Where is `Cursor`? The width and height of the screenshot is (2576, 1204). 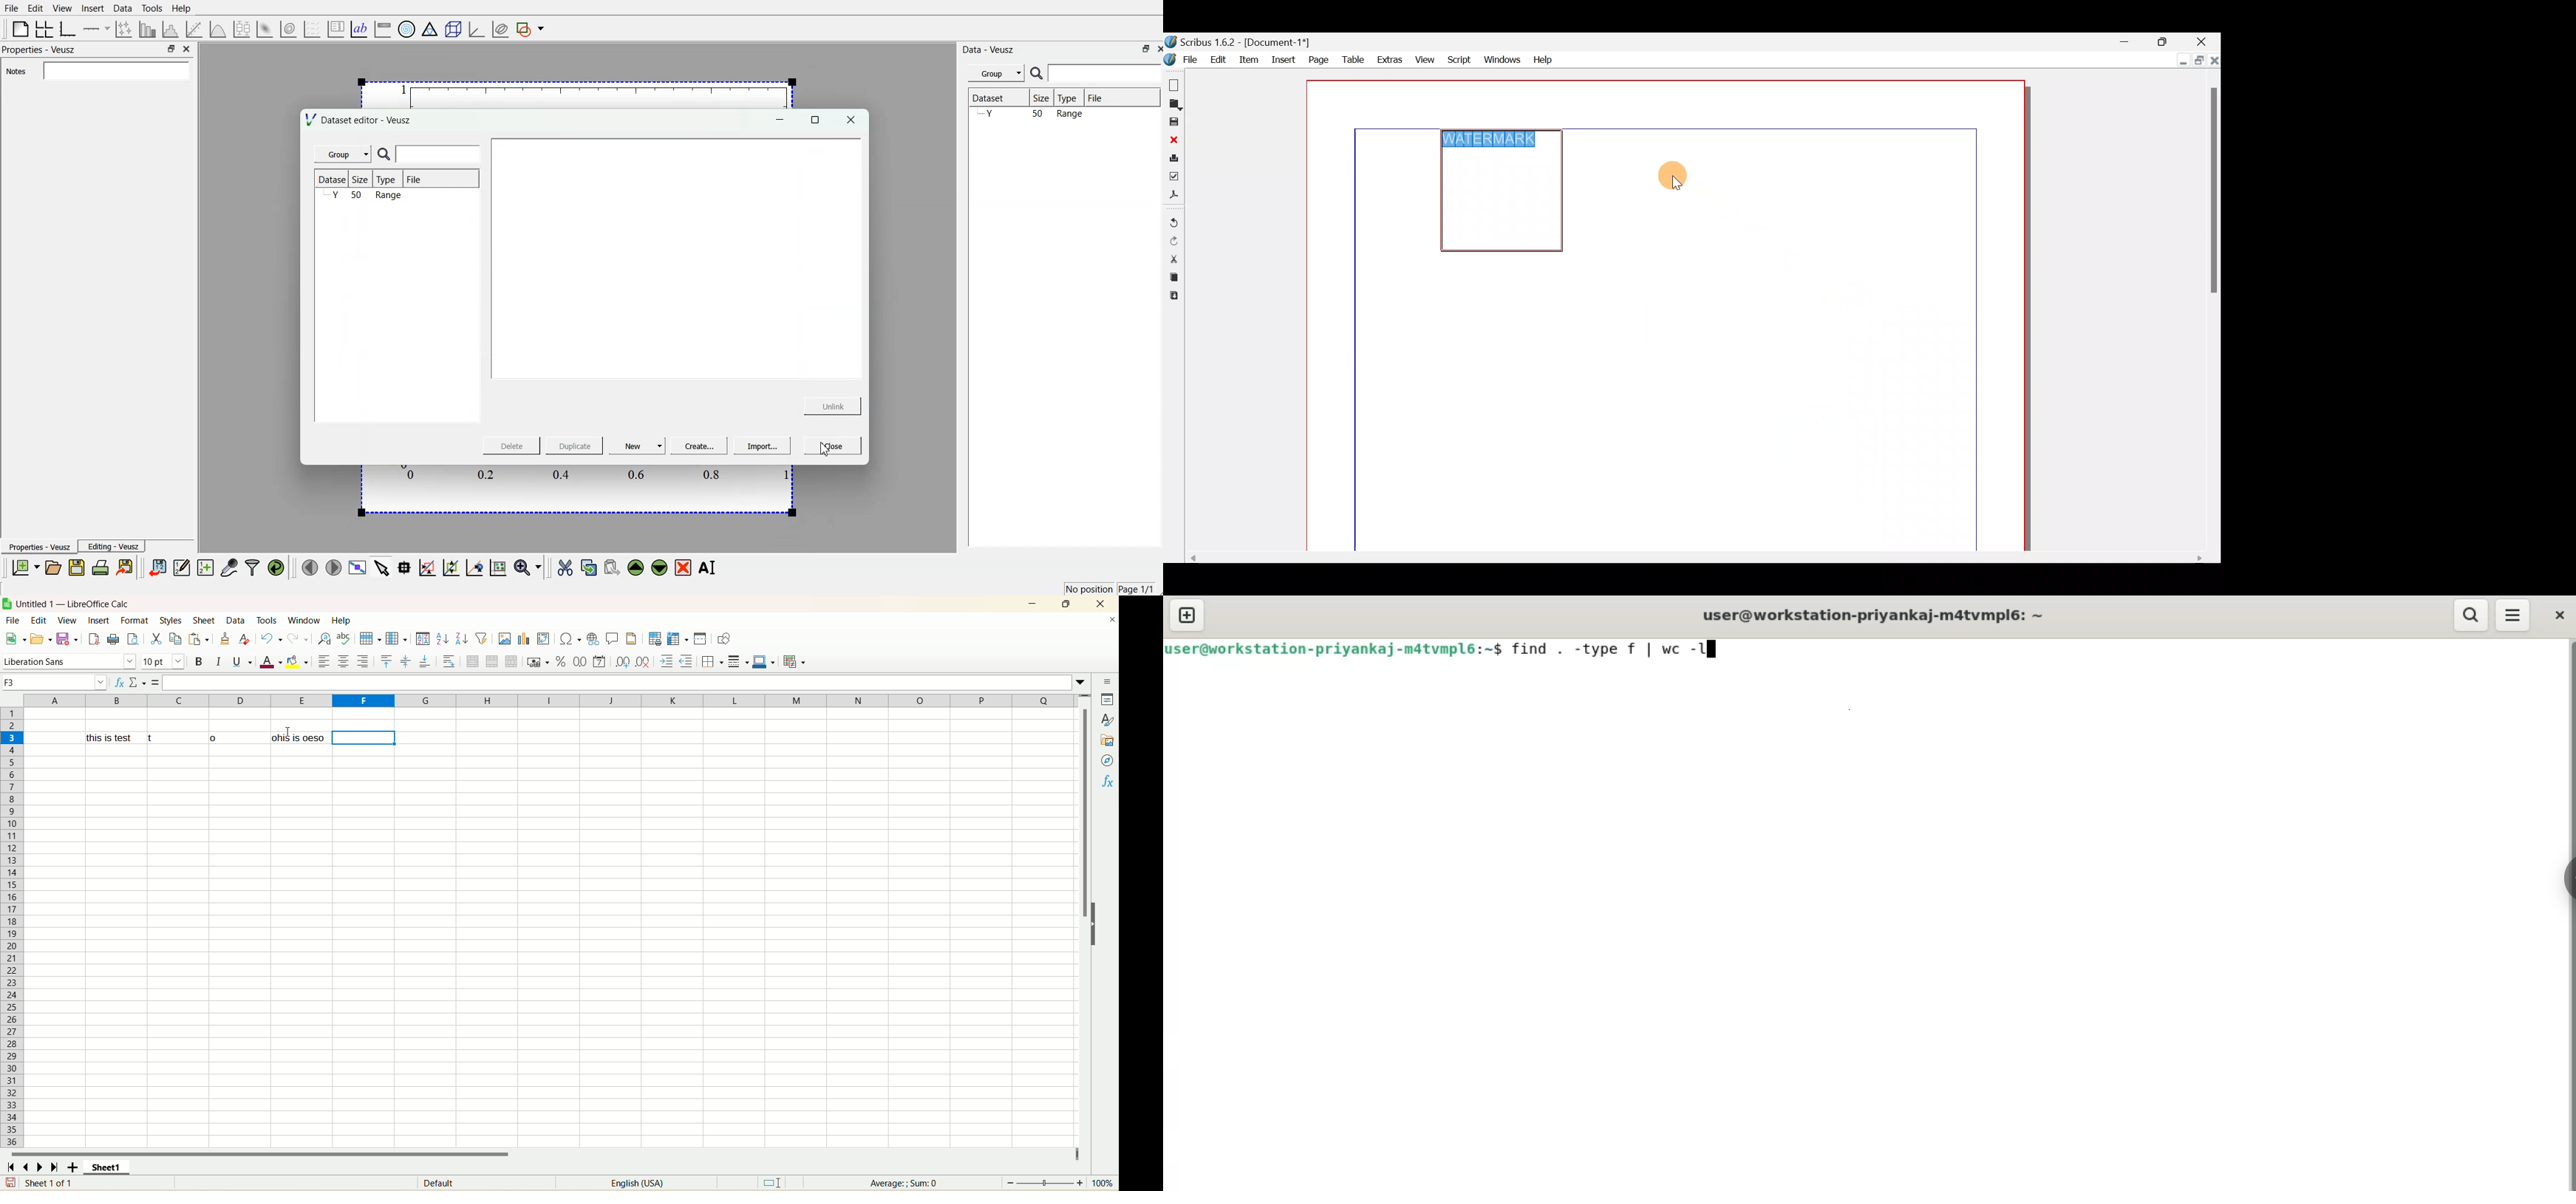
Cursor is located at coordinates (1682, 178).